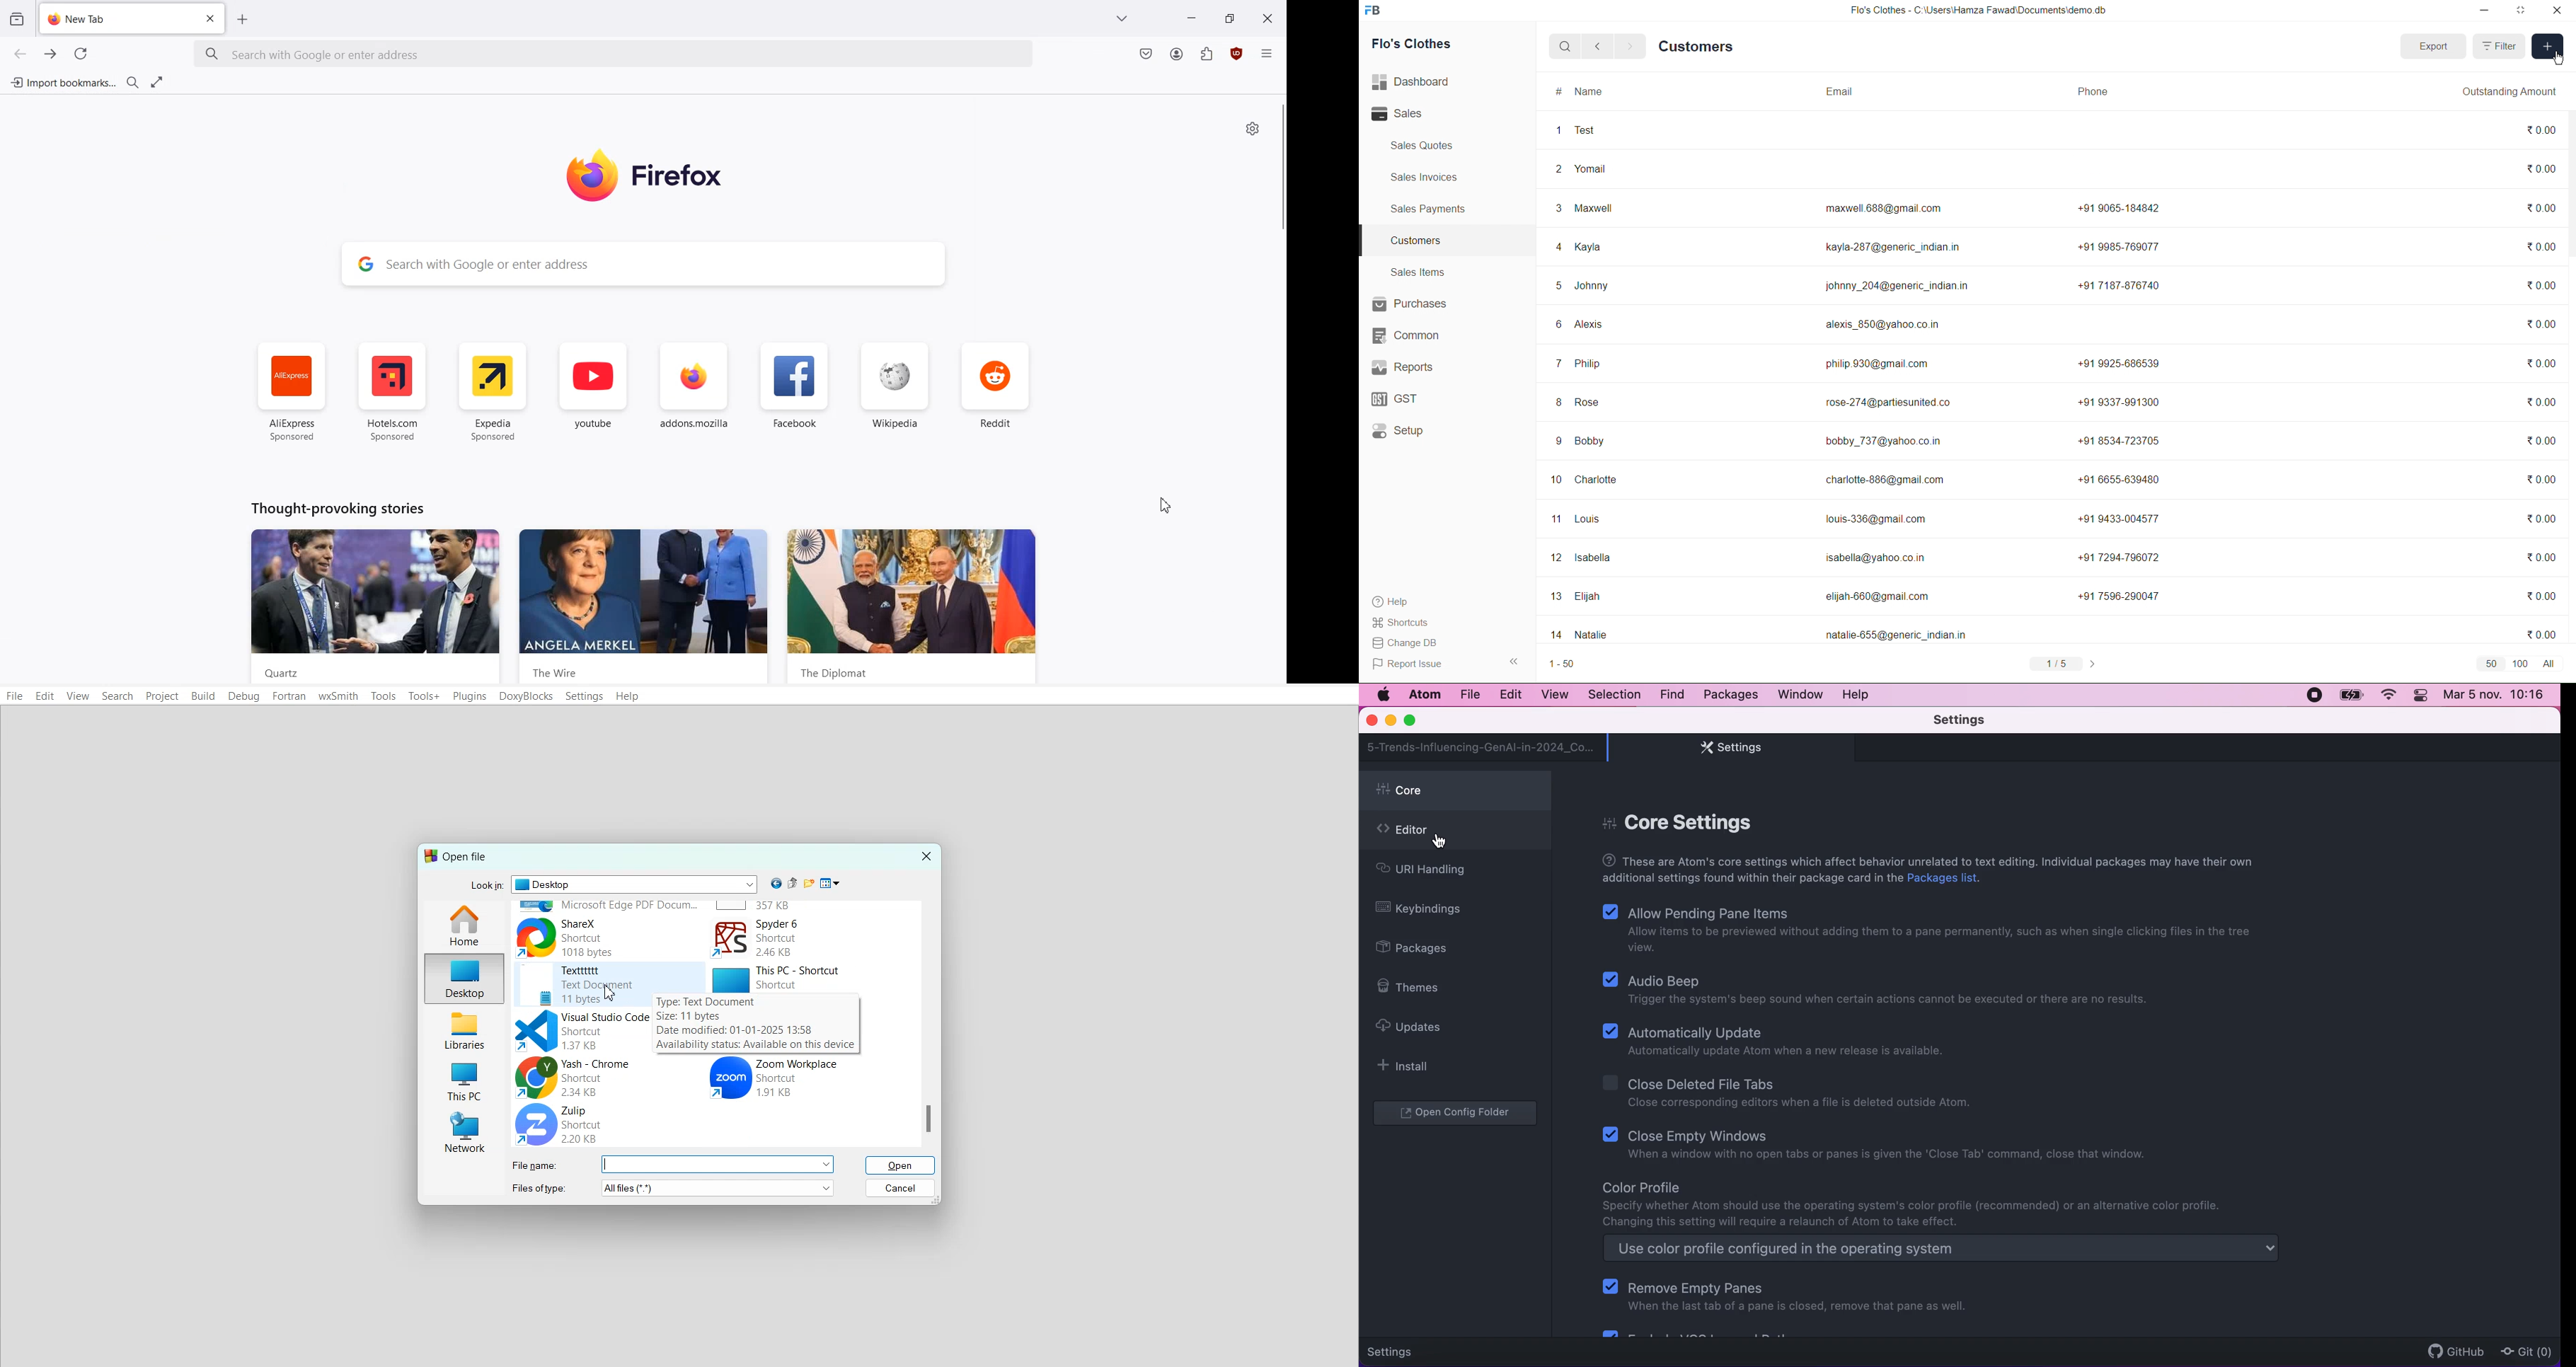  I want to click on 14, so click(1559, 633).